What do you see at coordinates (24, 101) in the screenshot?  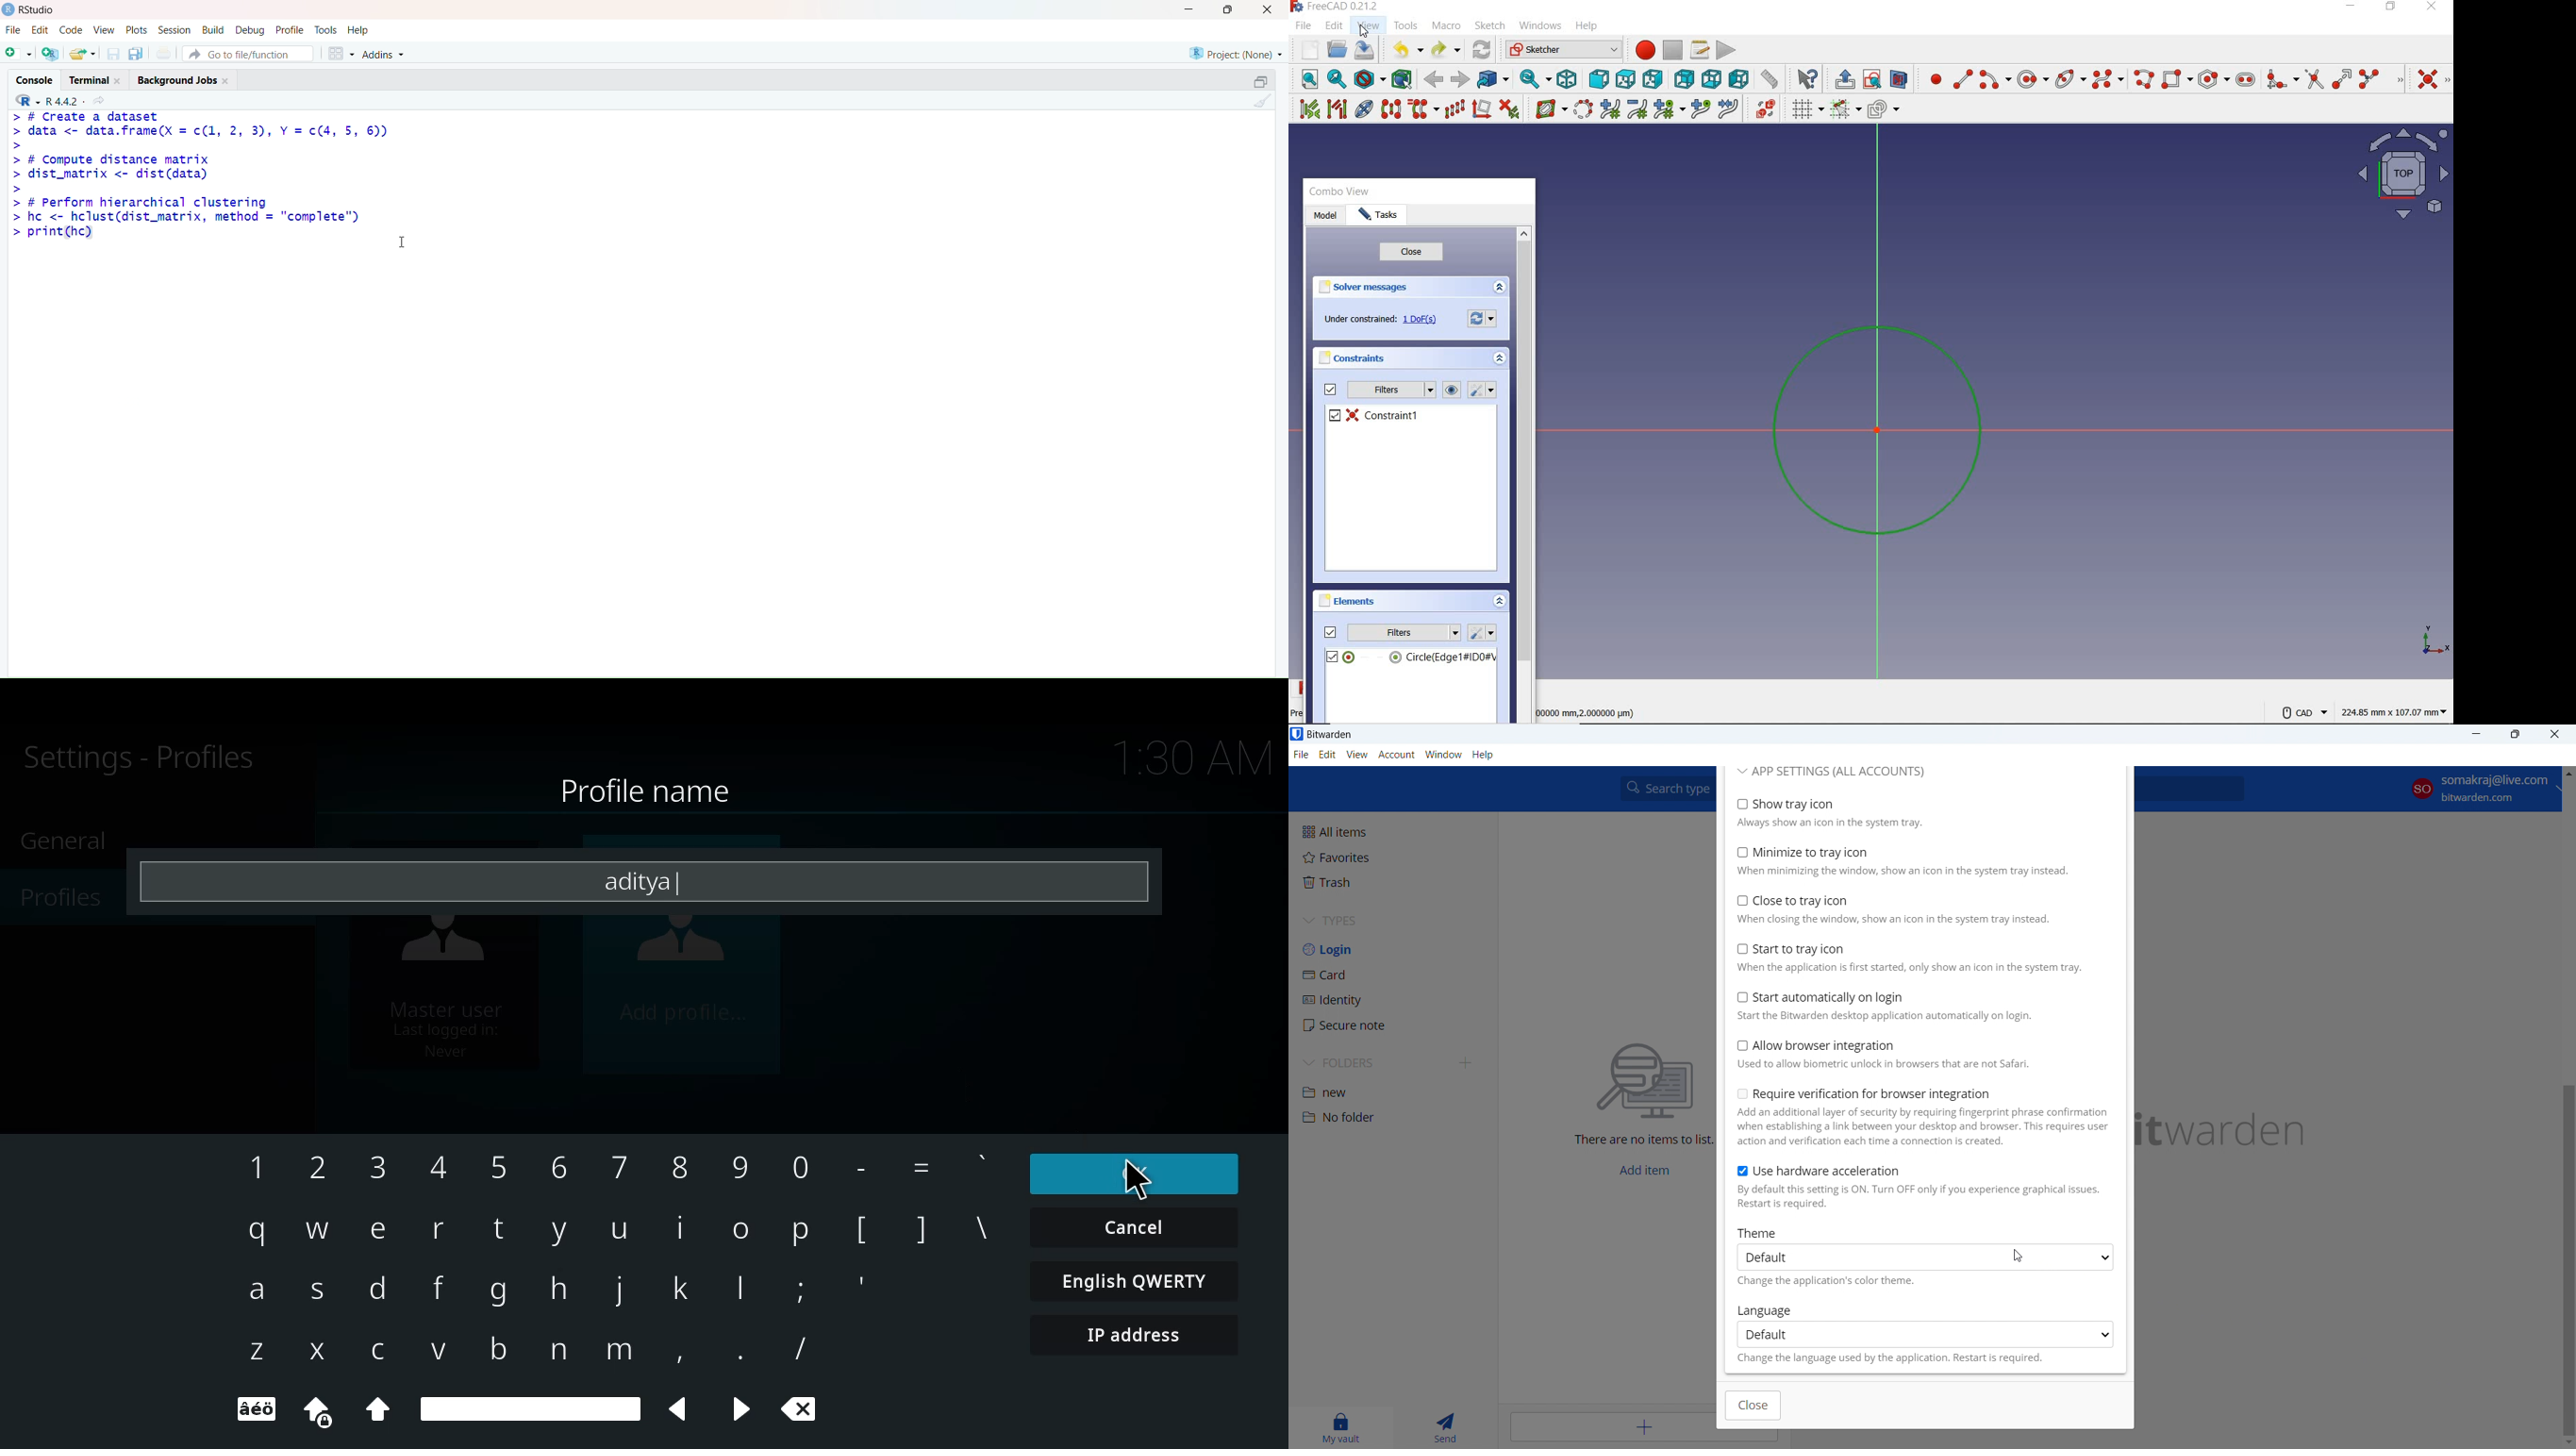 I see `R` at bounding box center [24, 101].